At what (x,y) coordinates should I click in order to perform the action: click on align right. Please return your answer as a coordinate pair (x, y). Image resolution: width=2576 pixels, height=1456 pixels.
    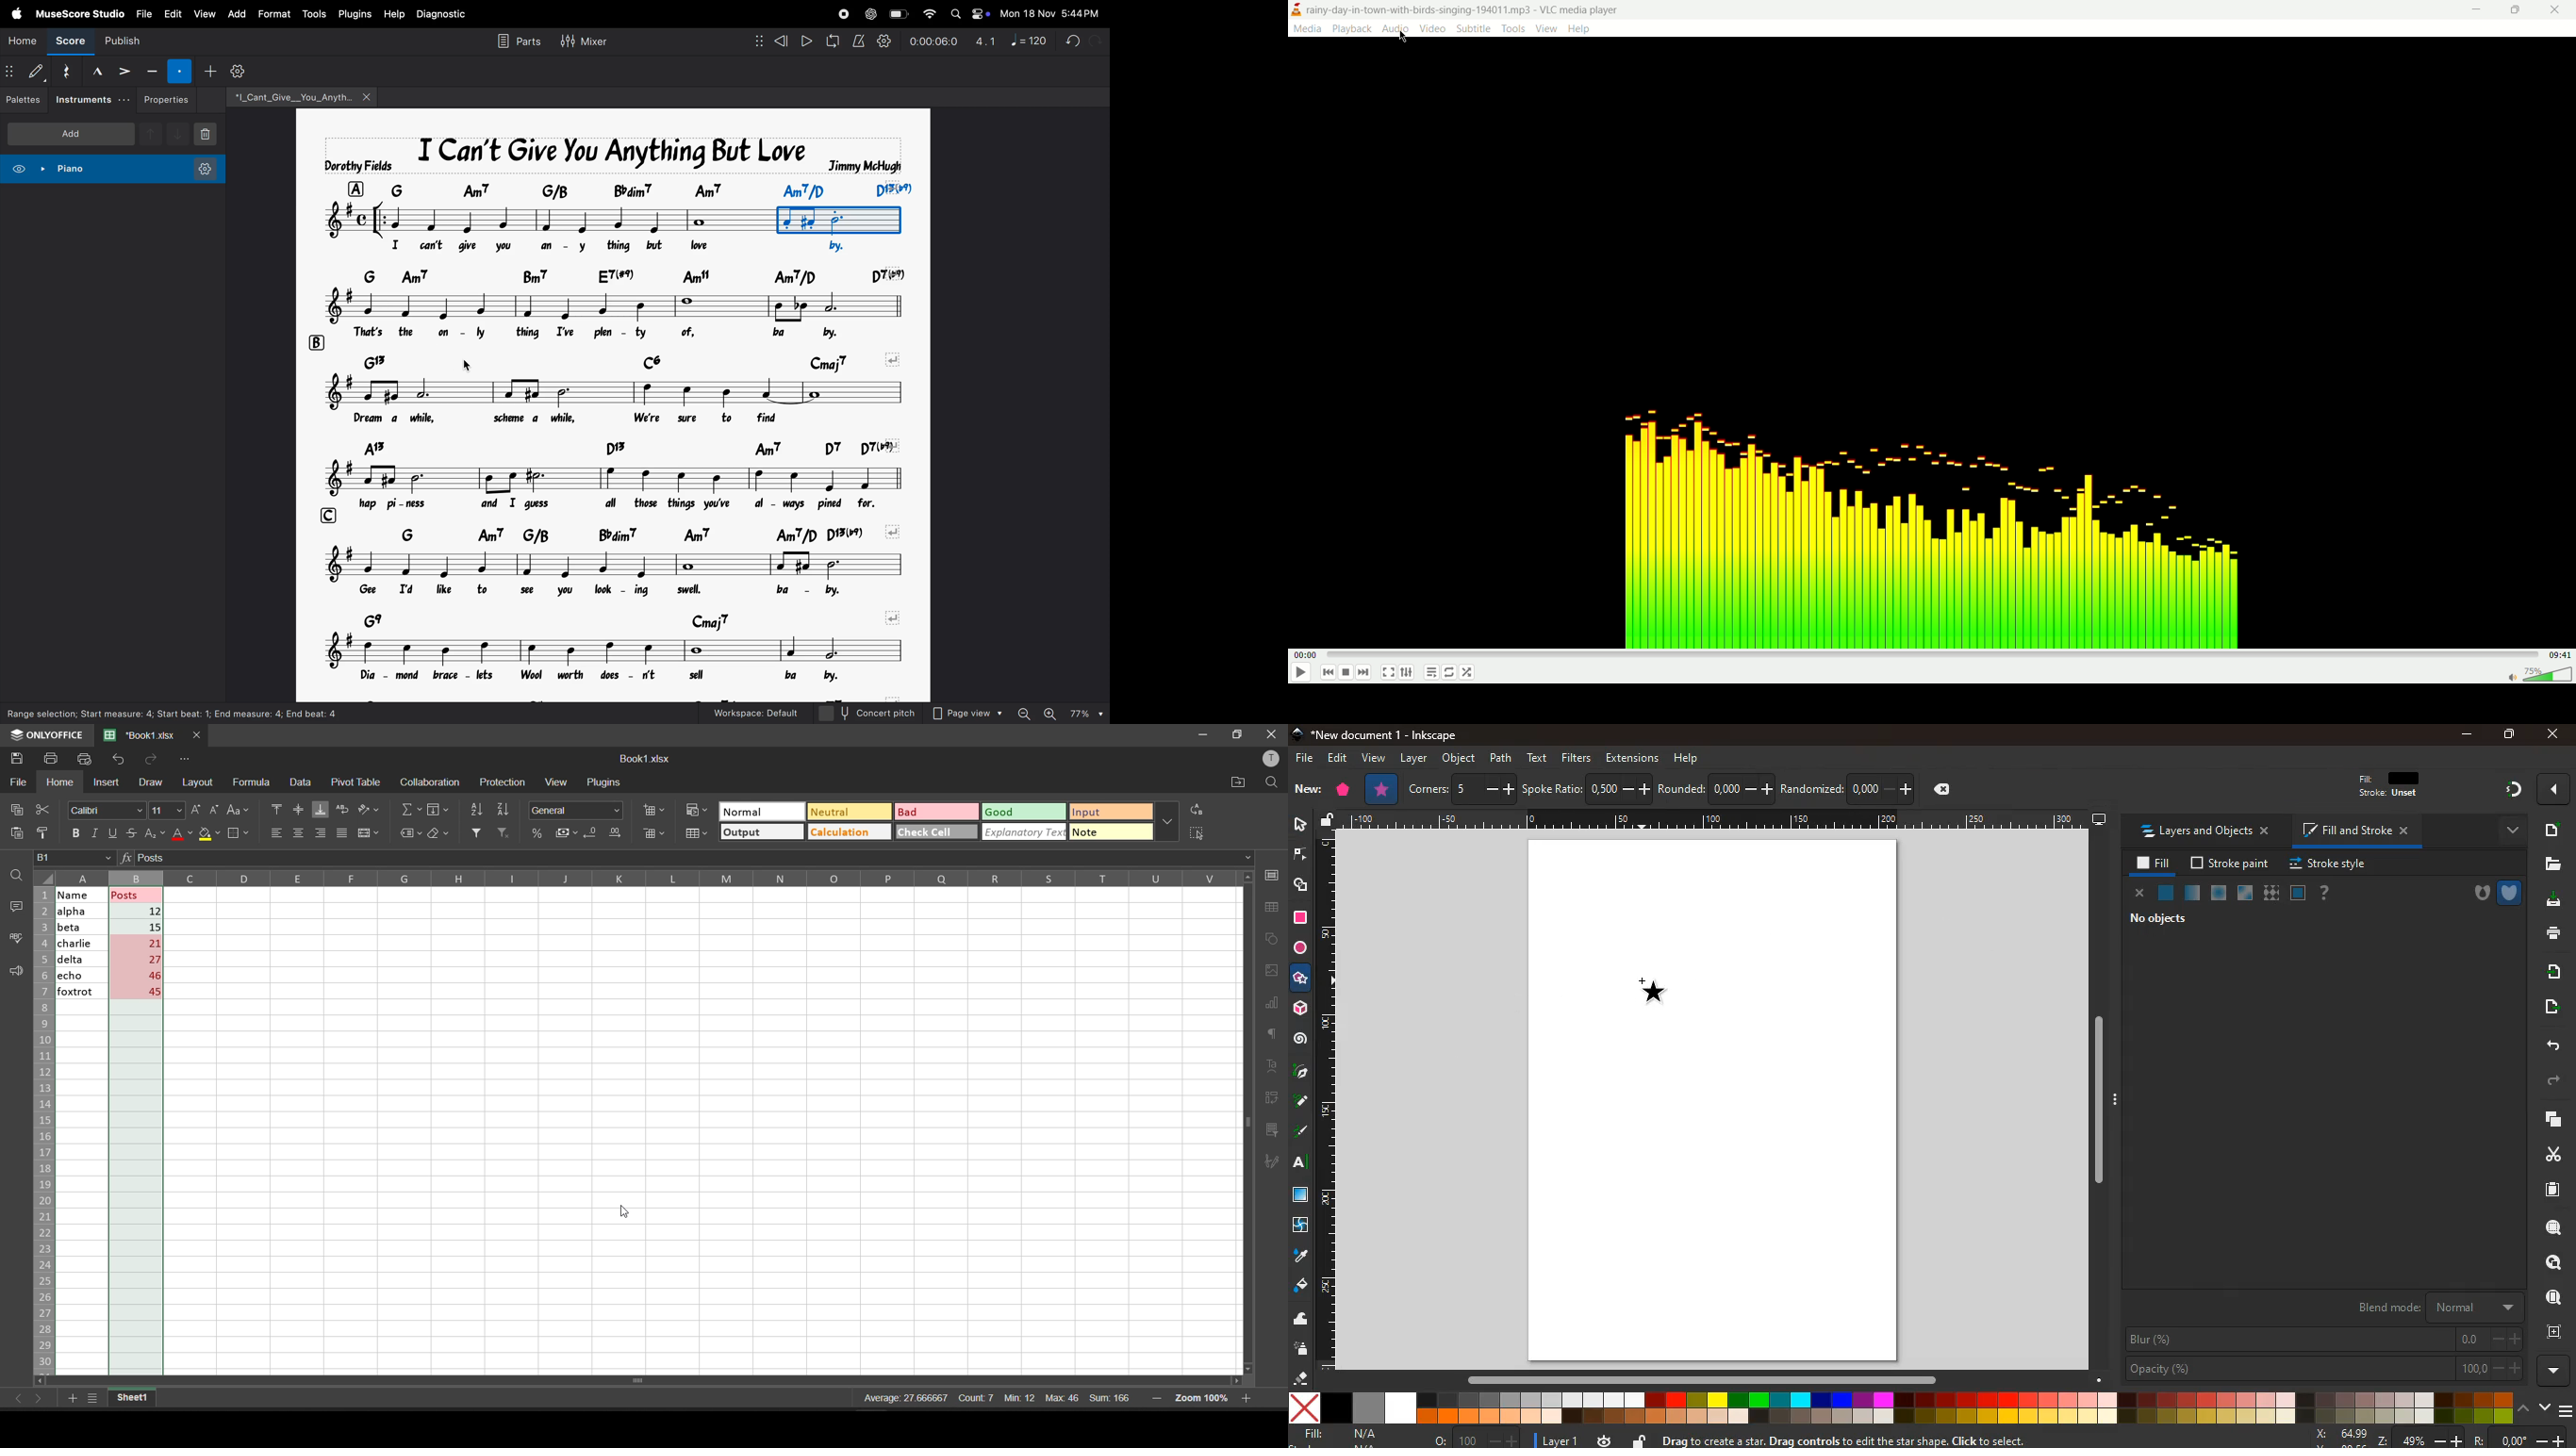
    Looking at the image, I should click on (321, 834).